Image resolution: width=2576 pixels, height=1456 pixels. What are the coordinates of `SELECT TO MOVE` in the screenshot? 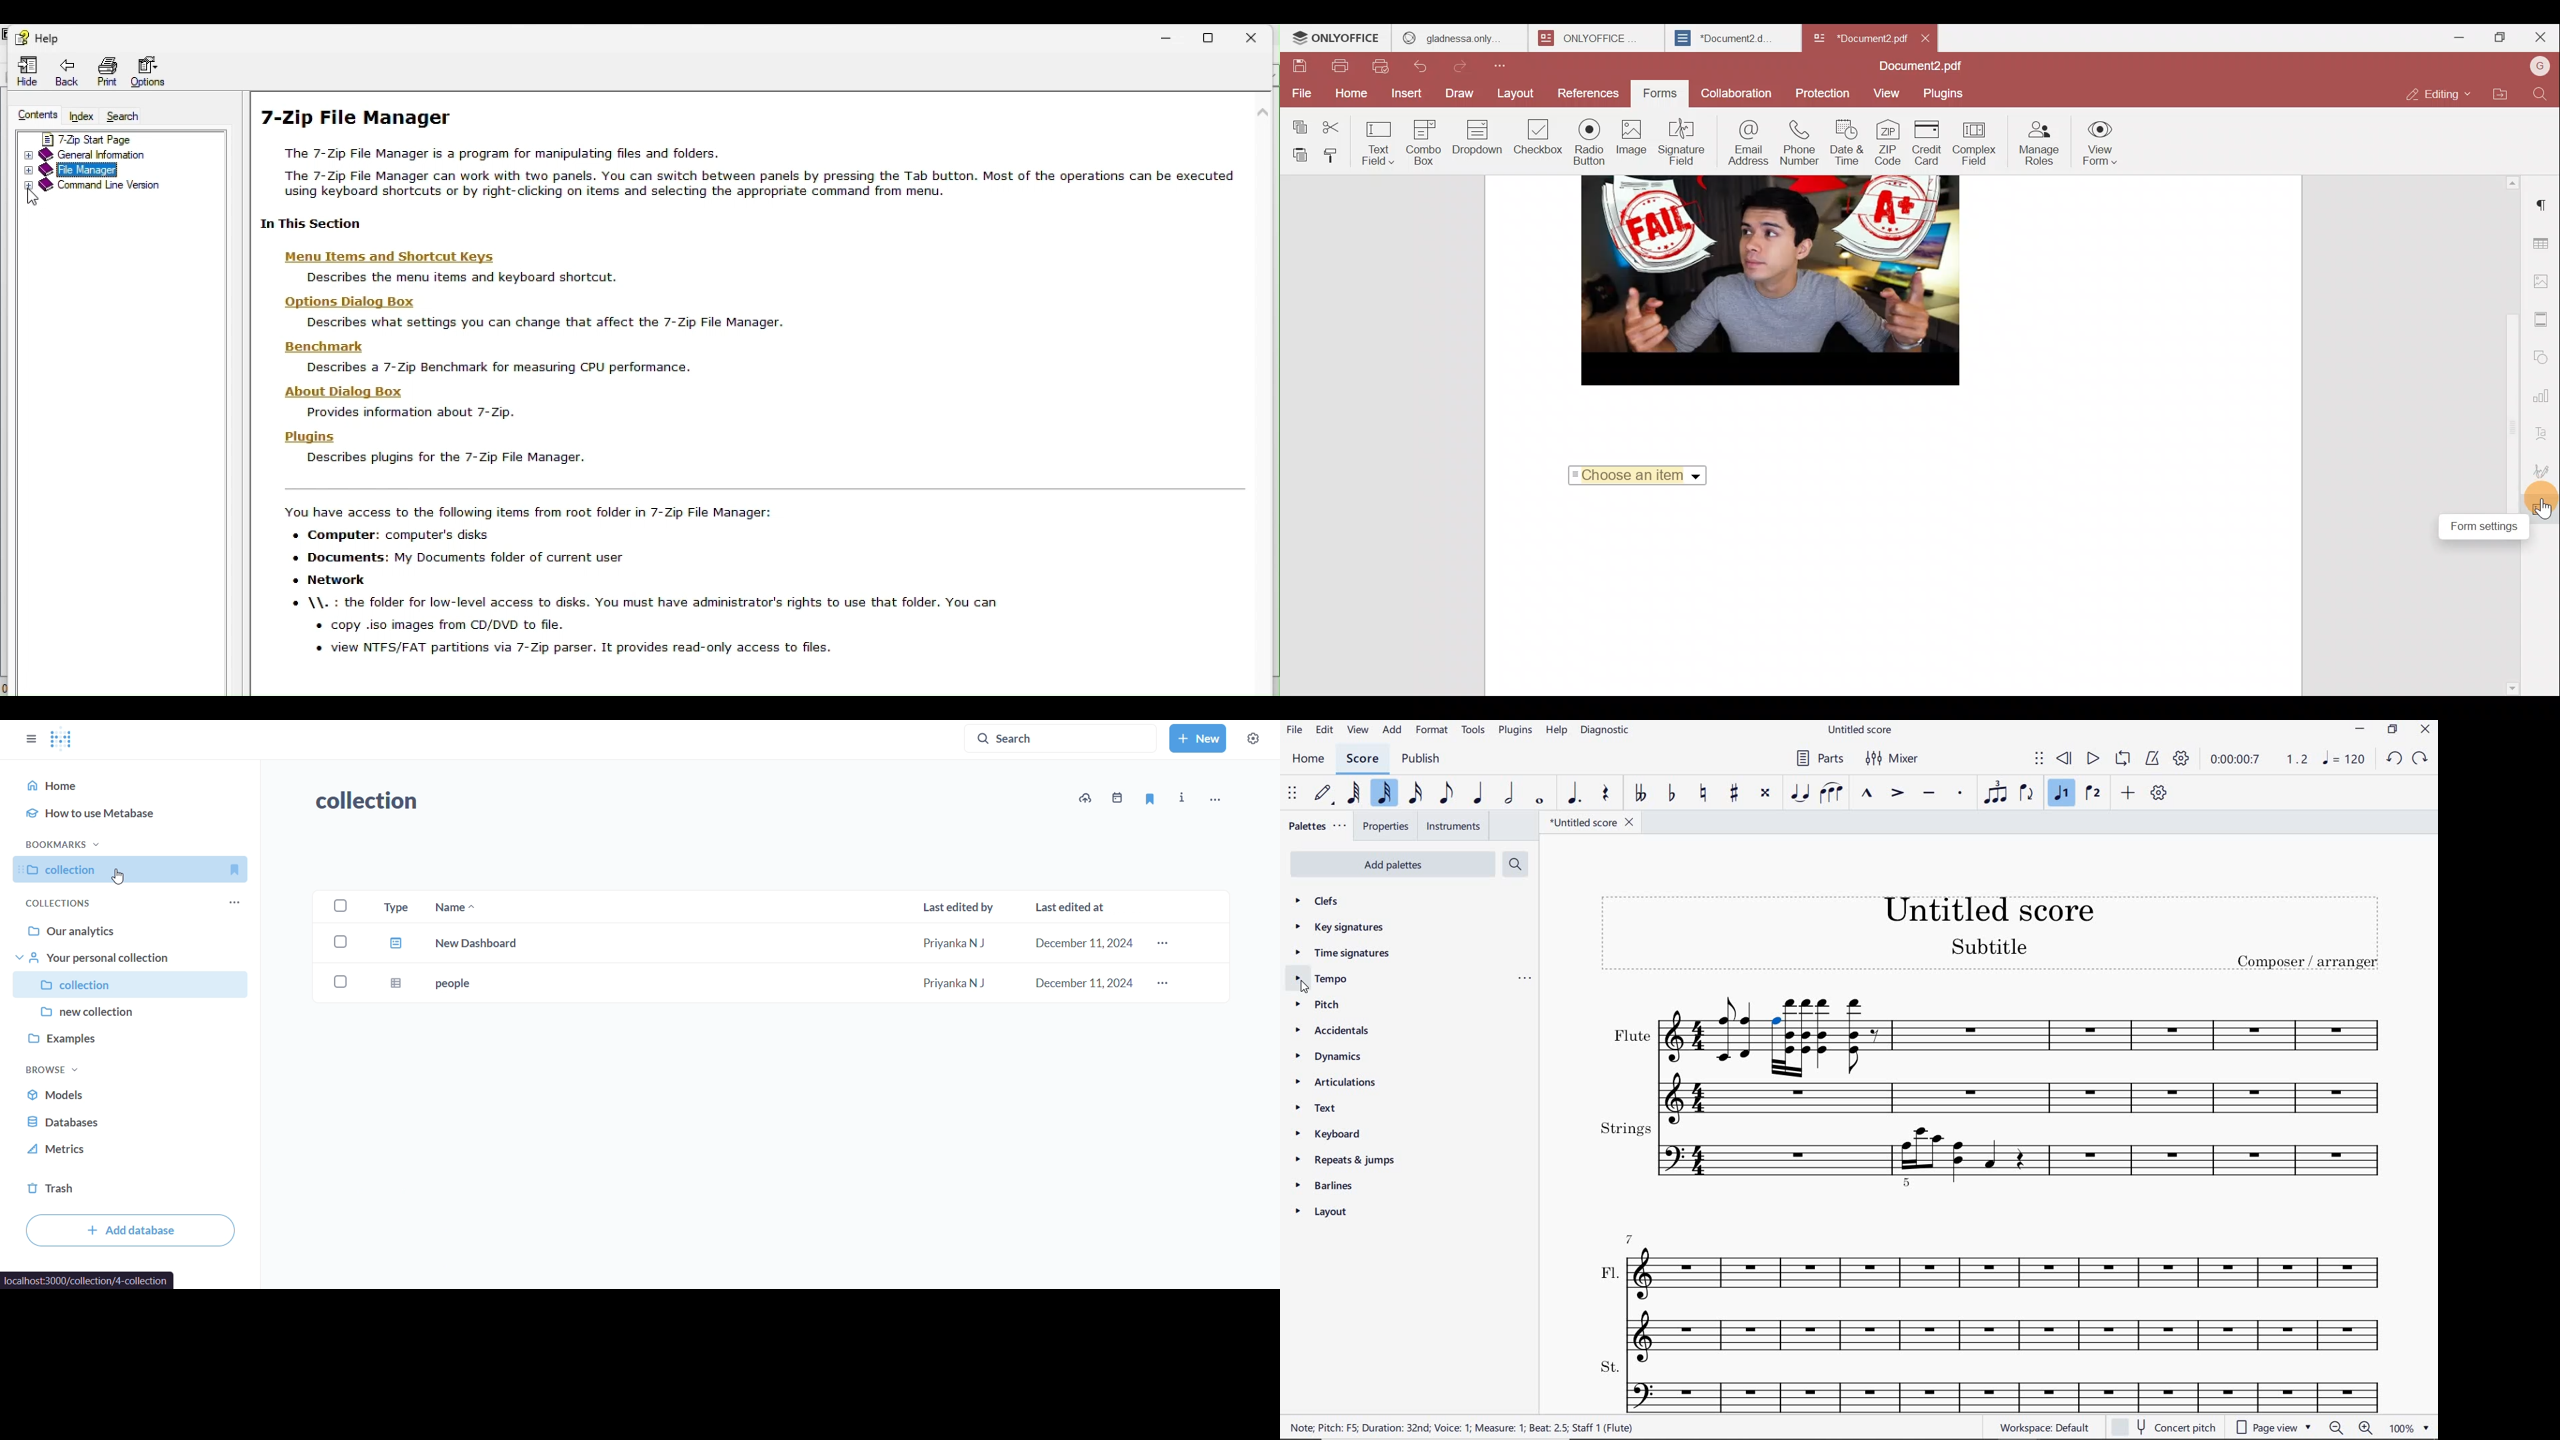 It's located at (2039, 760).